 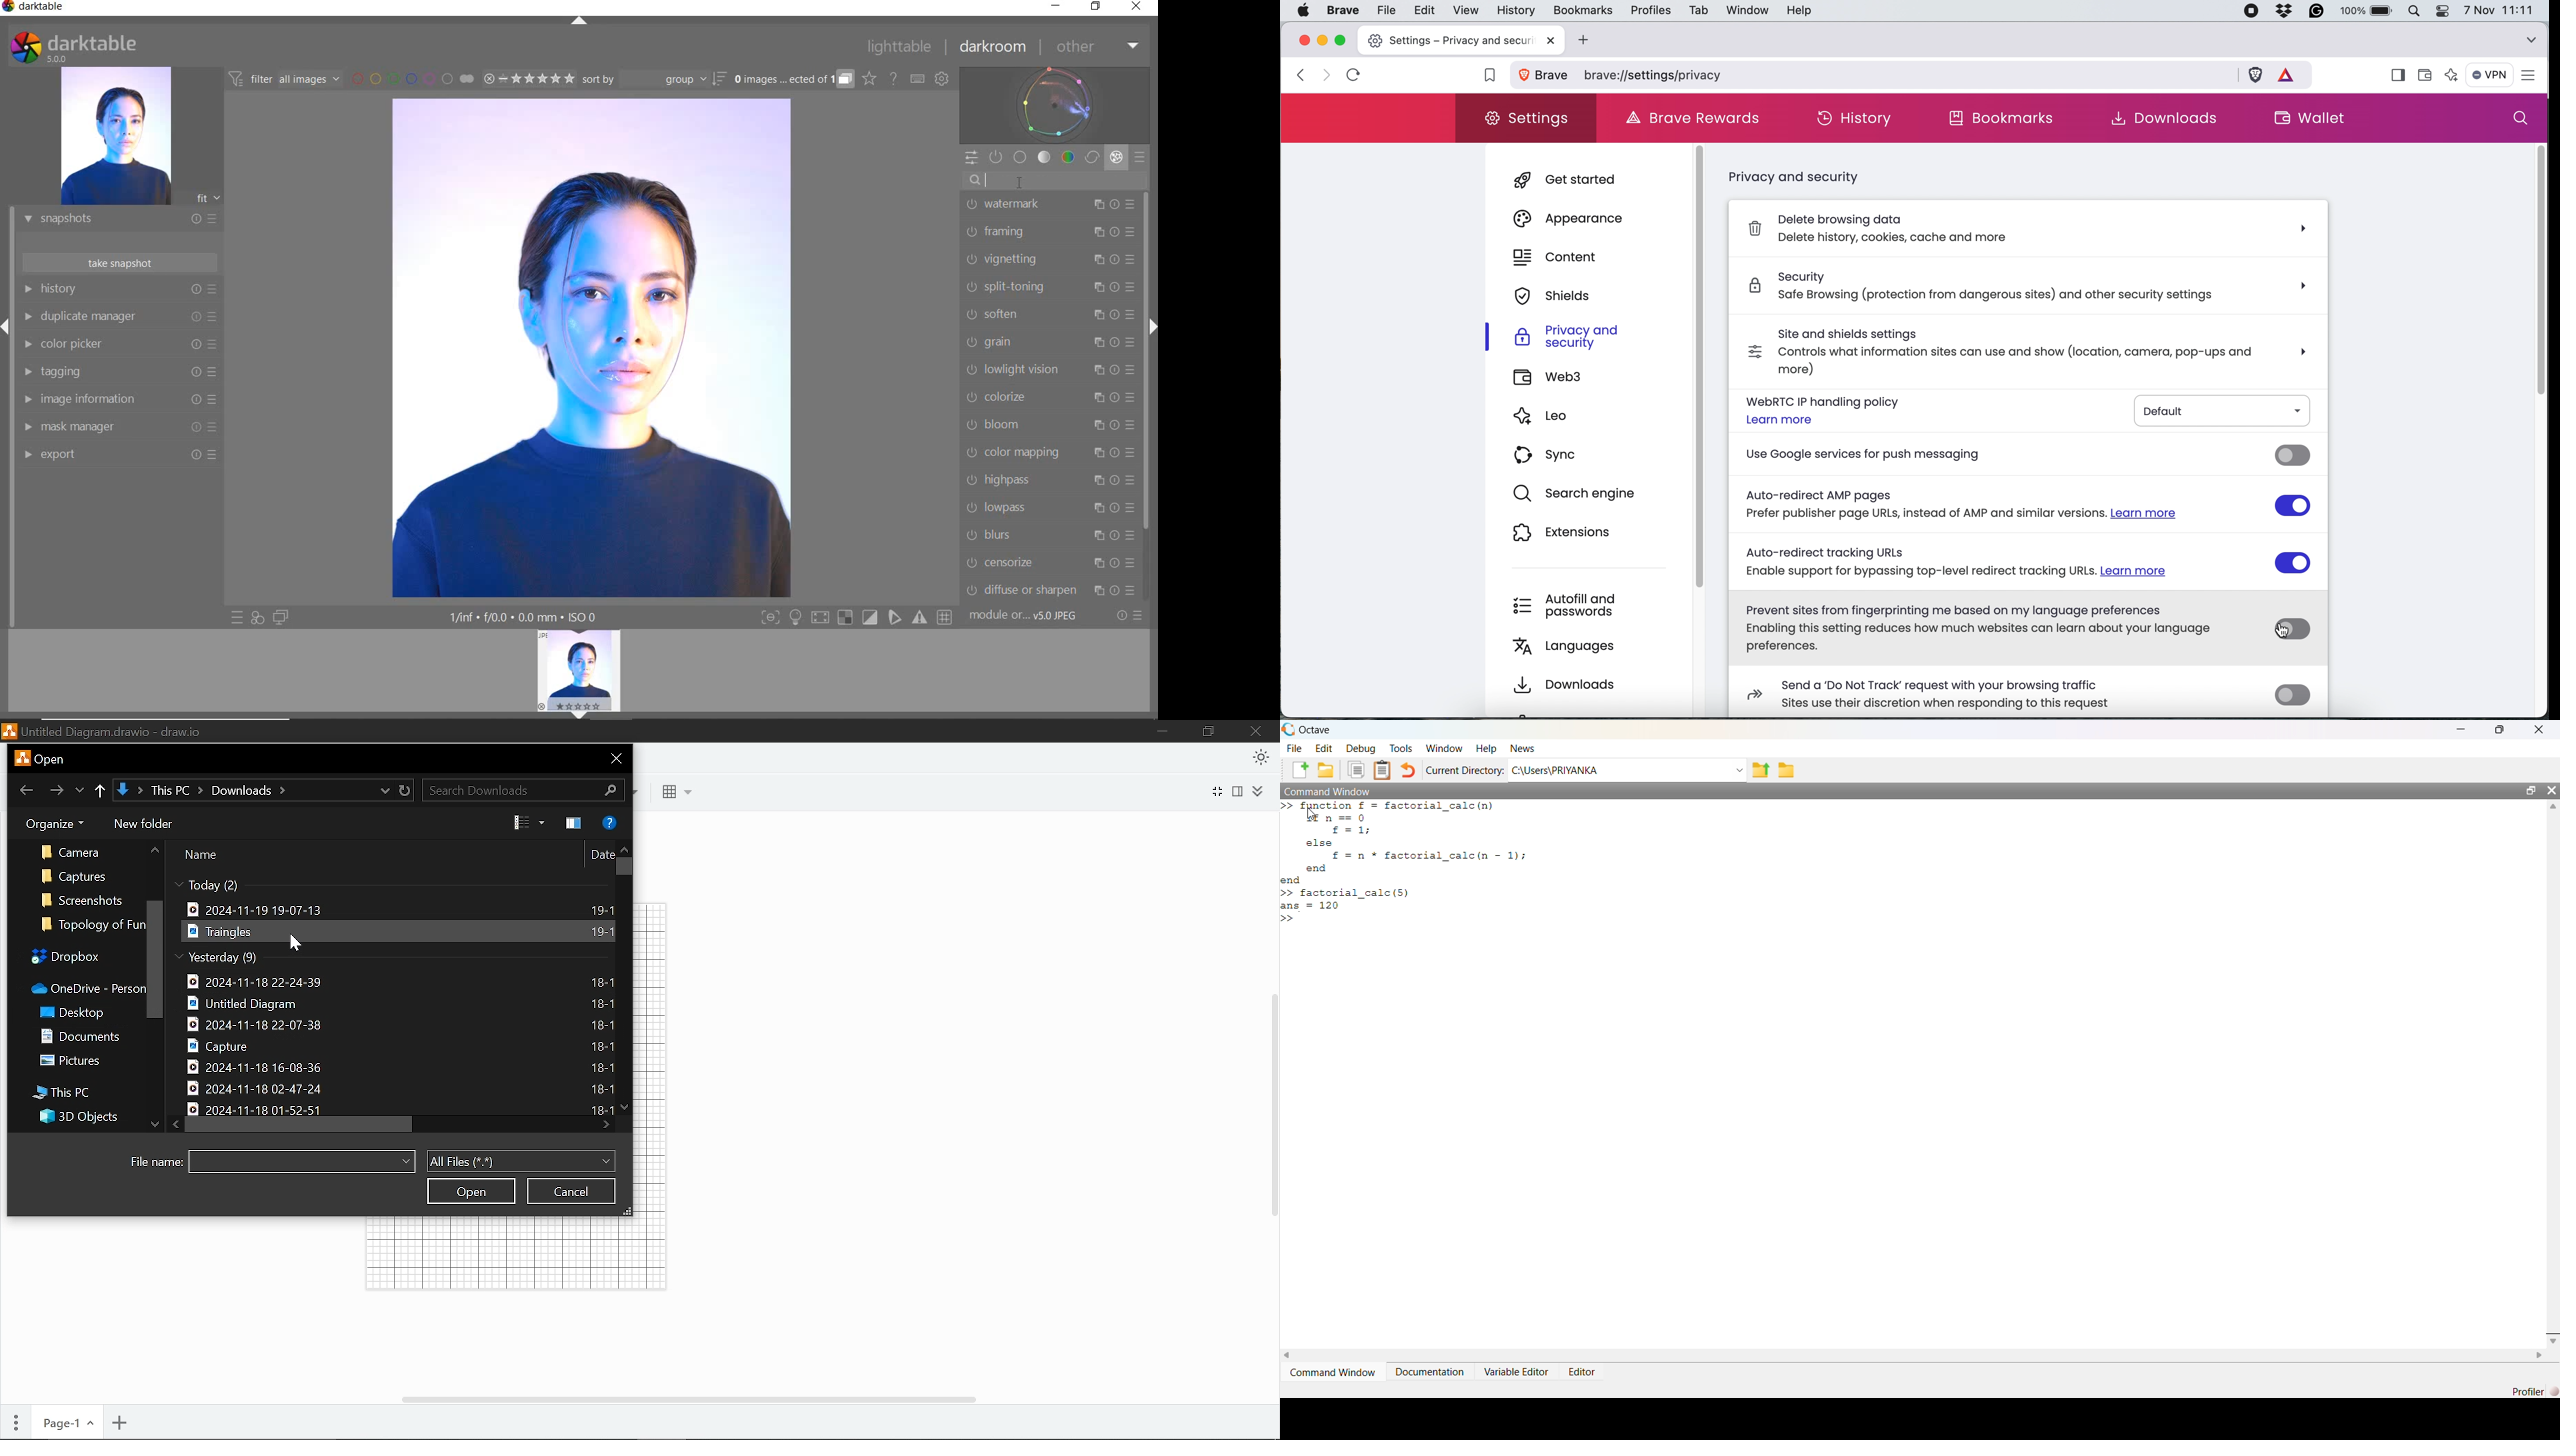 What do you see at coordinates (2540, 1356) in the screenshot?
I see `scroll right` at bounding box center [2540, 1356].